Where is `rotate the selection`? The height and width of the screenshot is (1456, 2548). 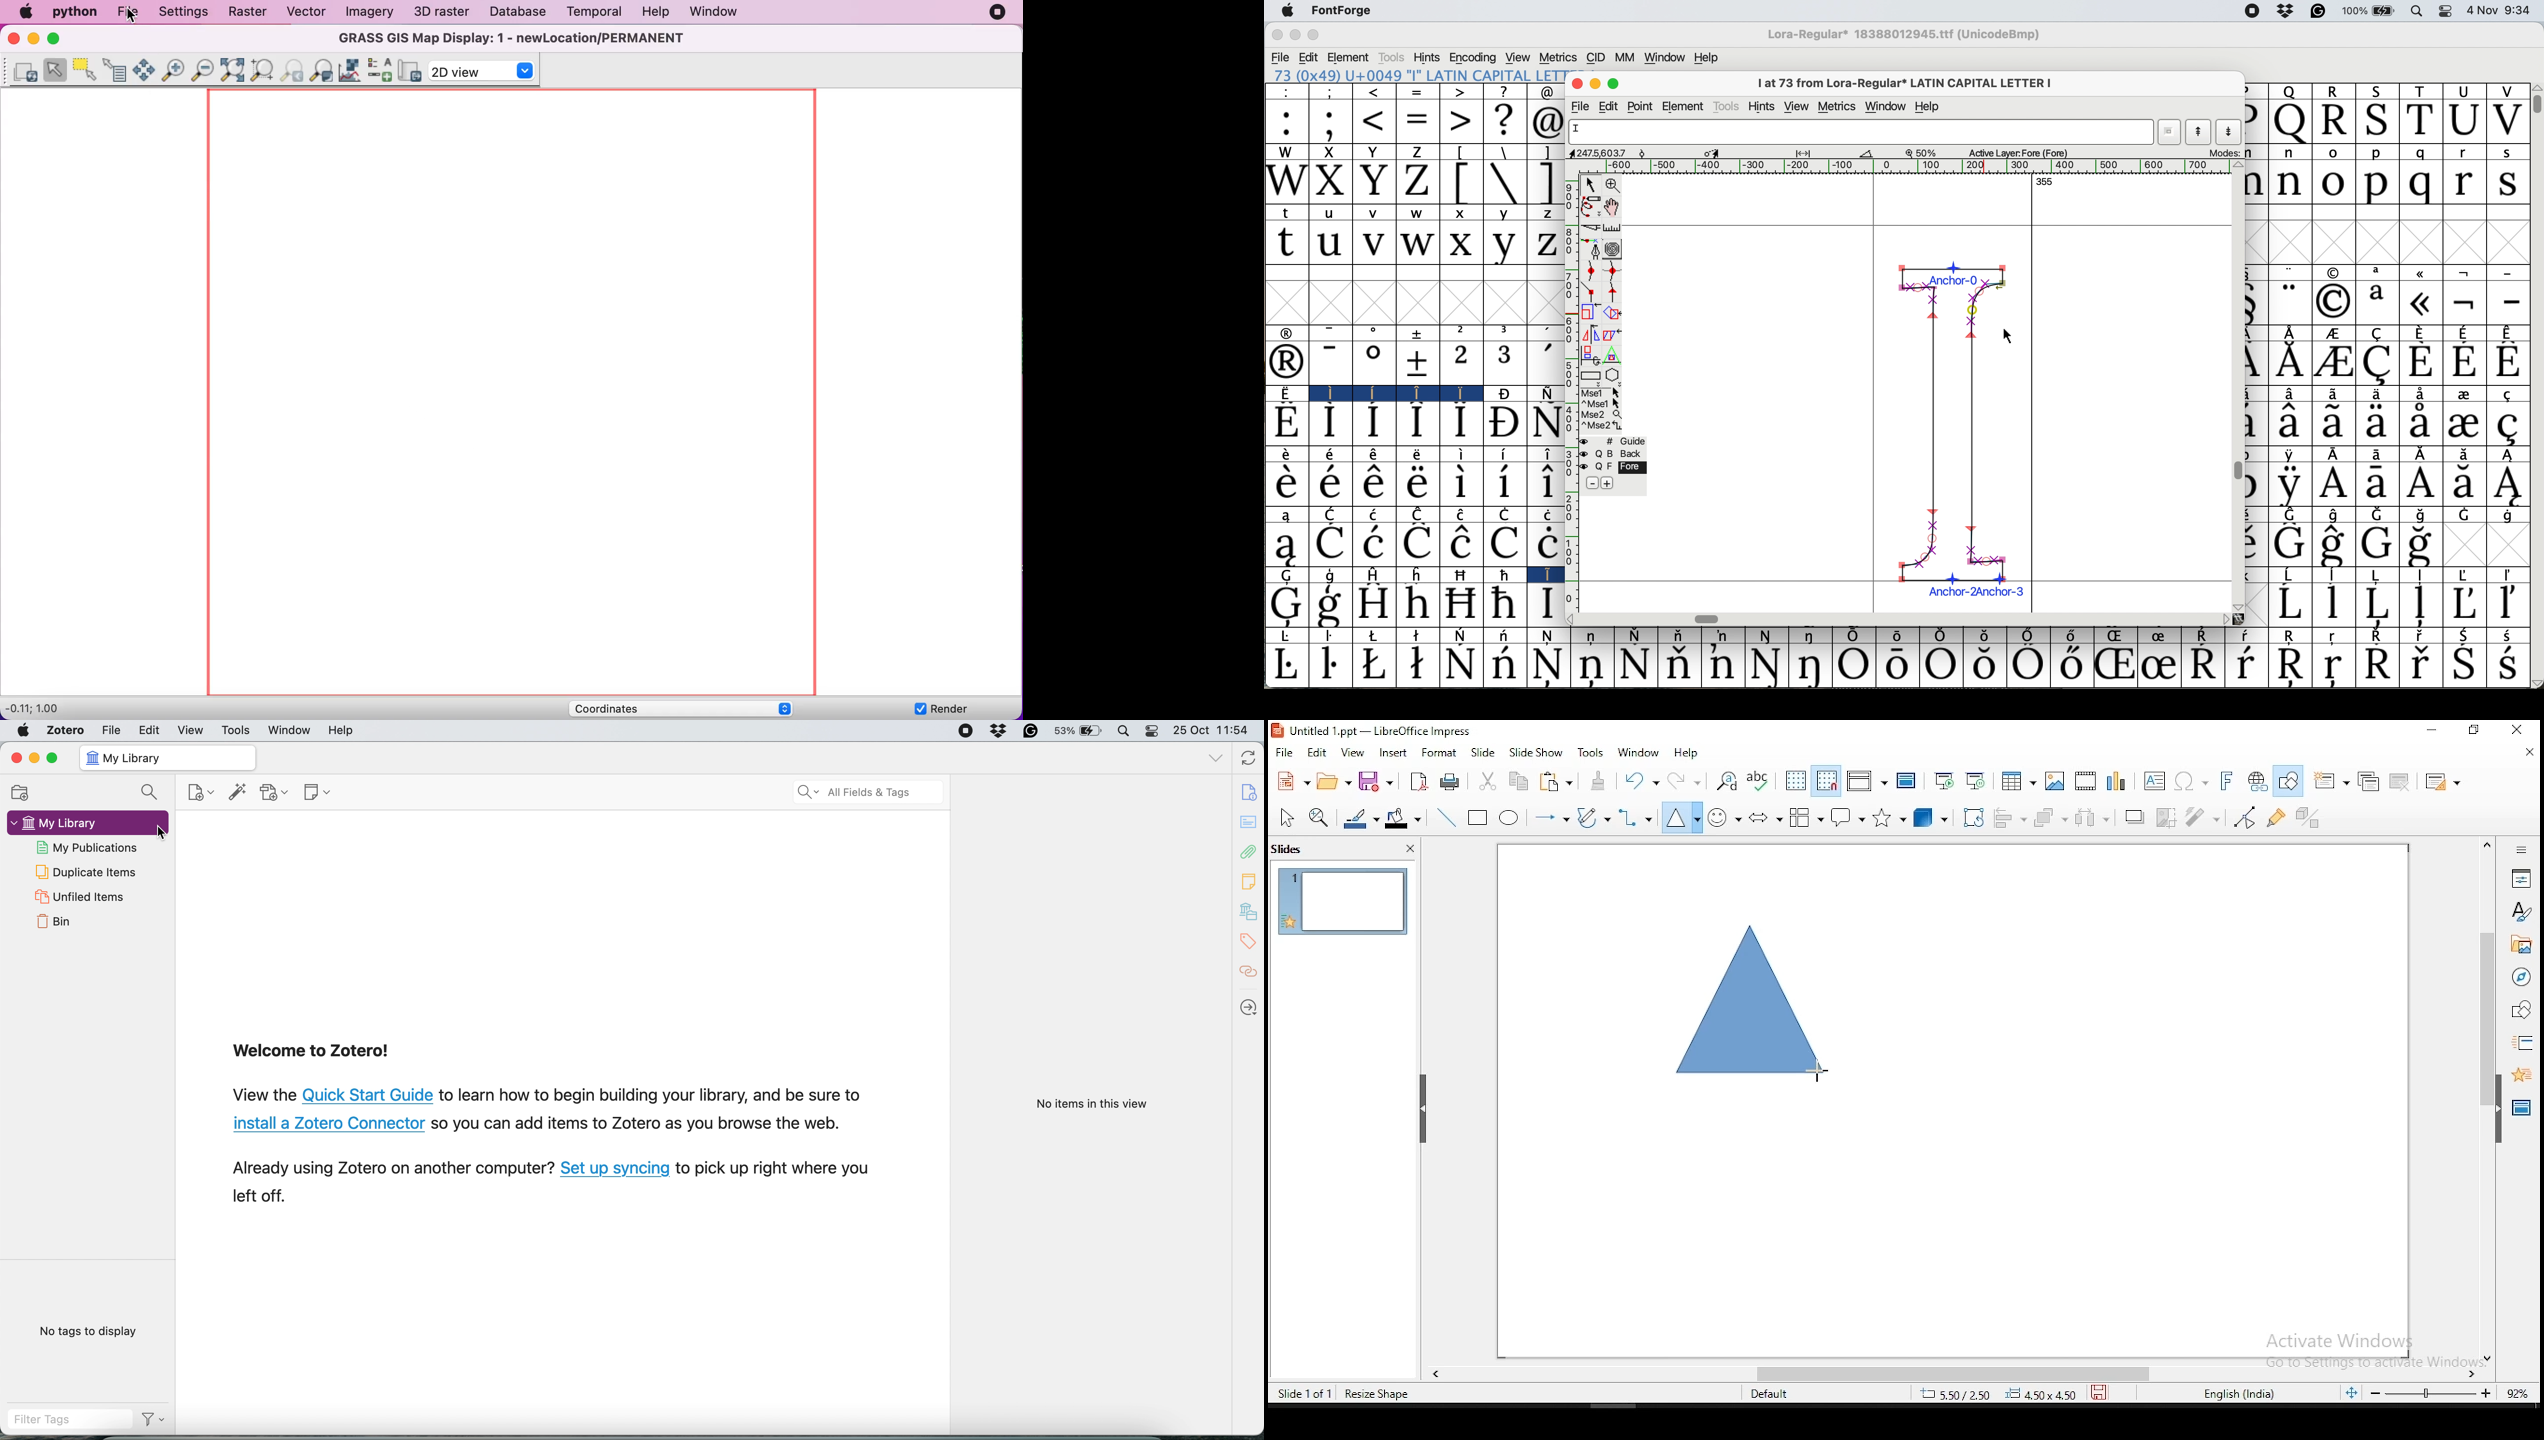 rotate the selection is located at coordinates (1612, 313).